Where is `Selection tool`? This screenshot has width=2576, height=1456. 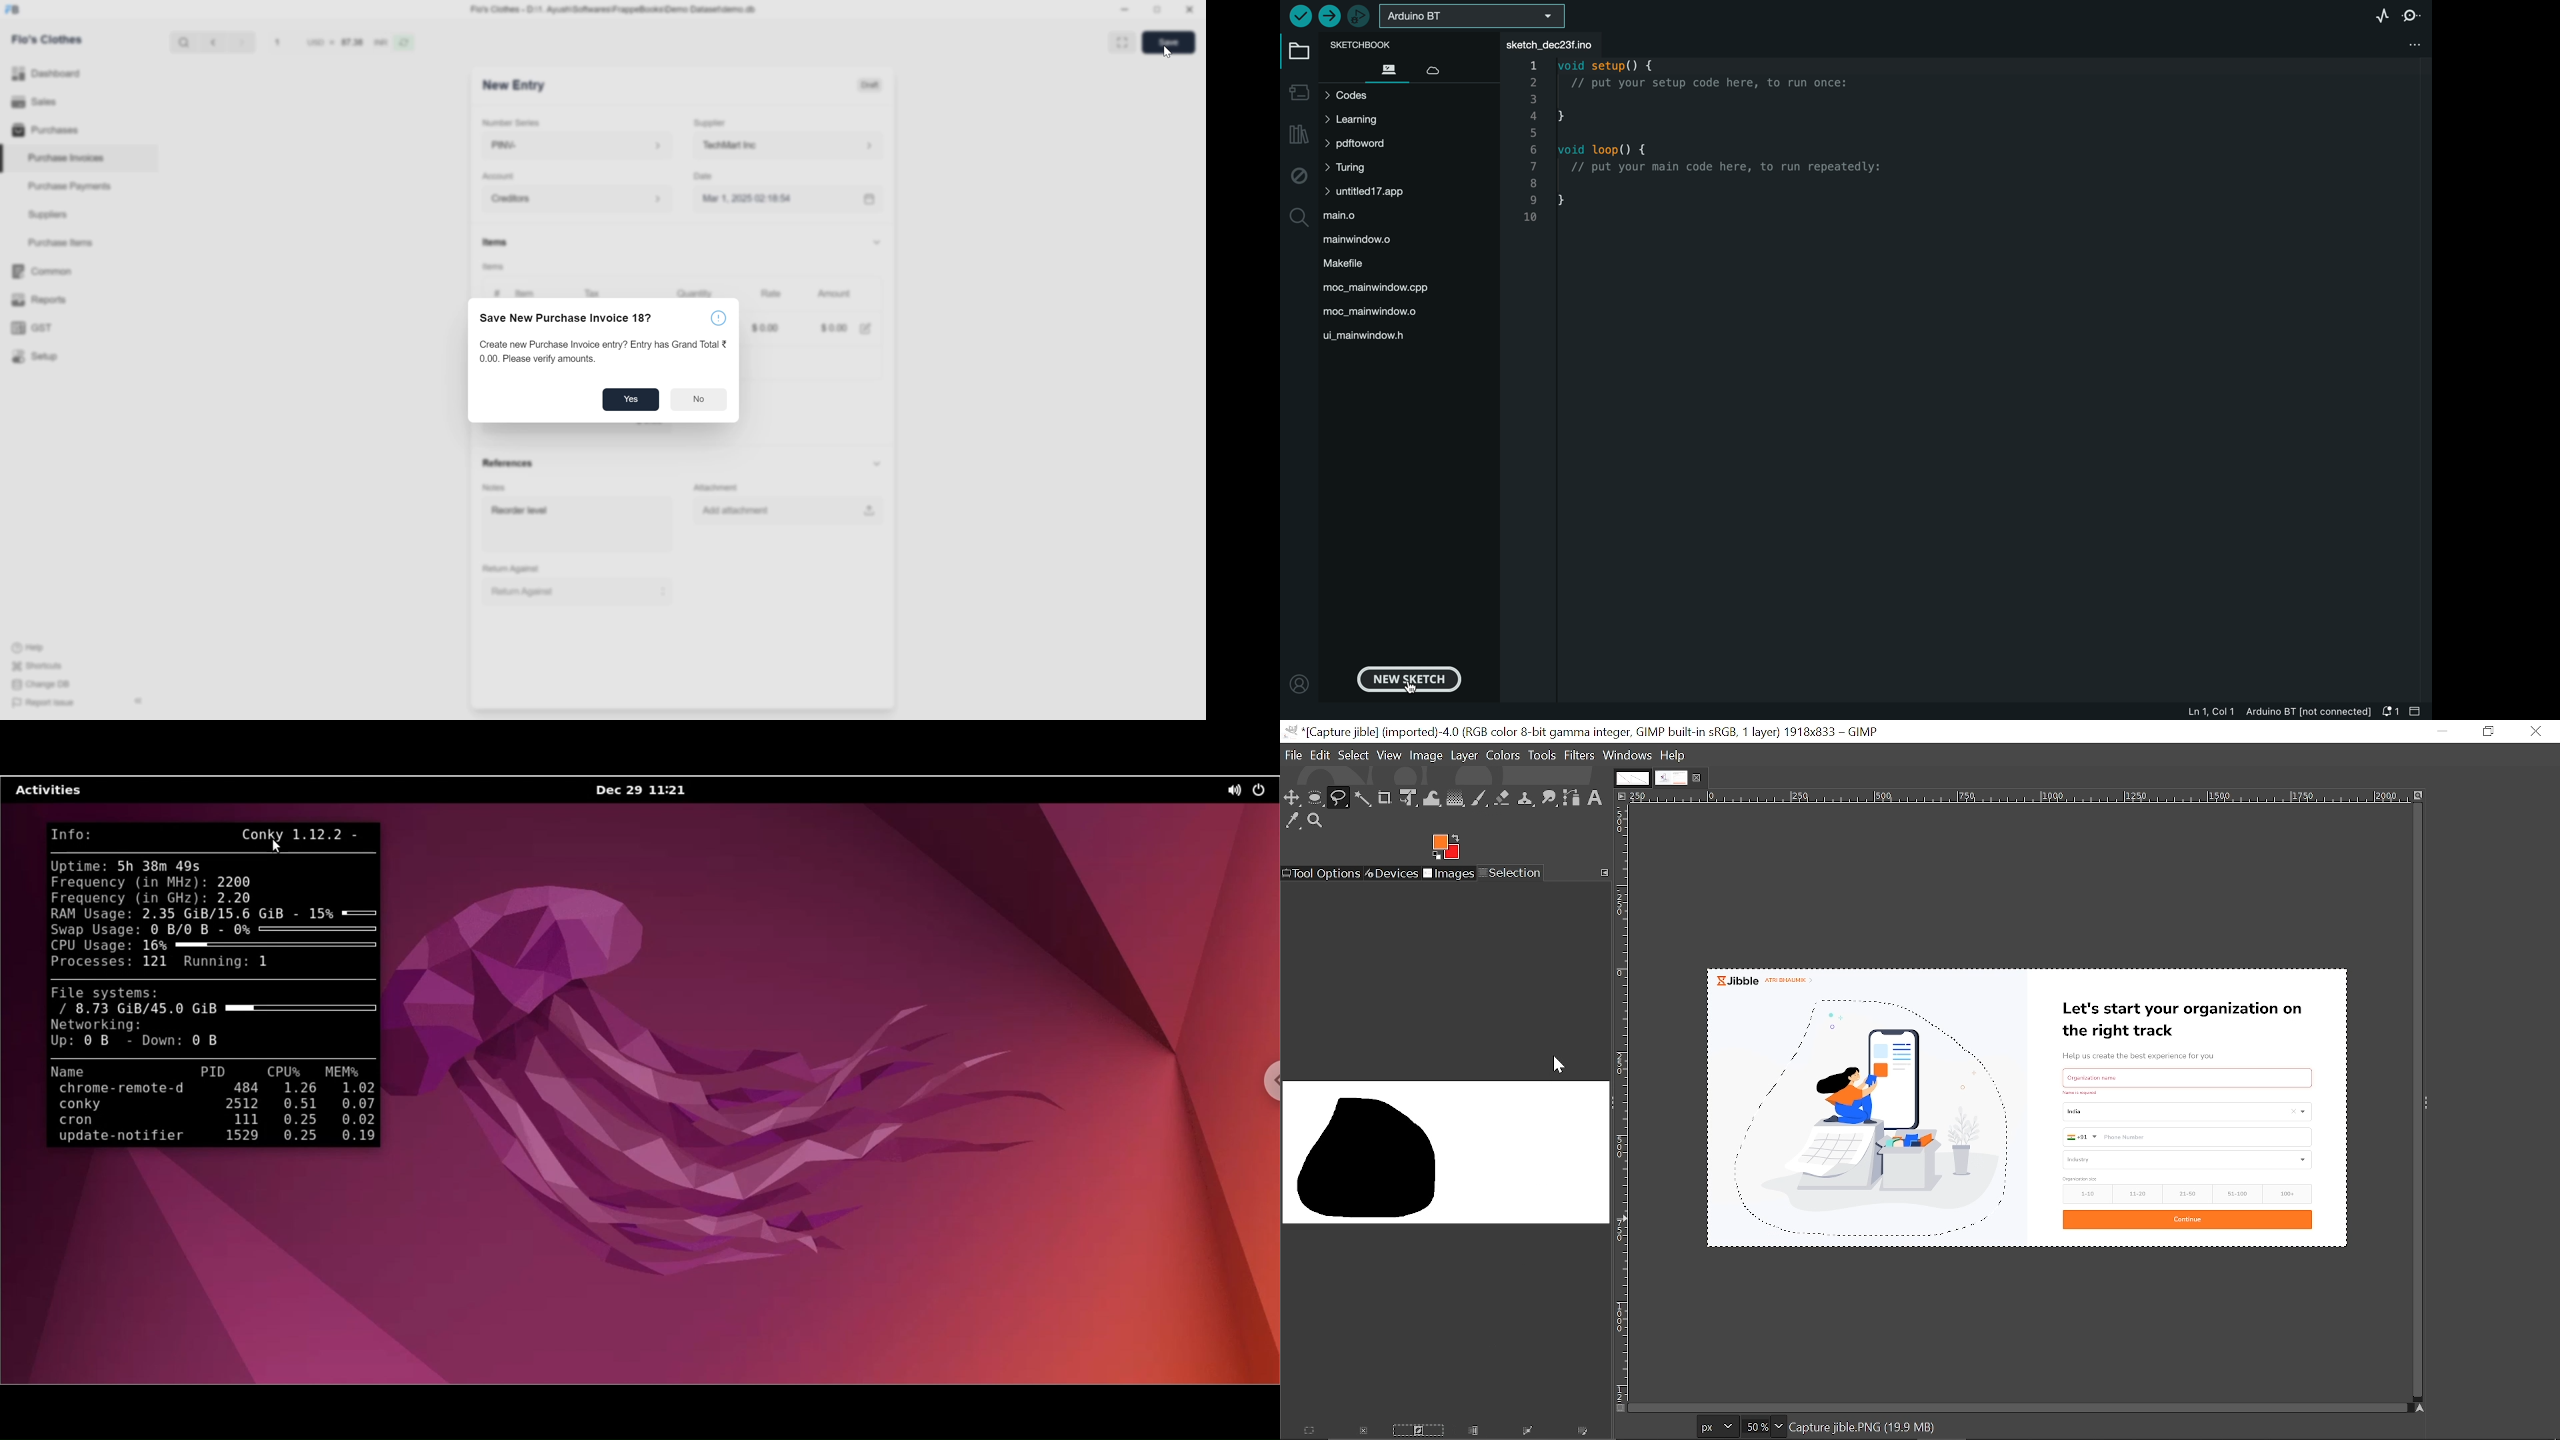
Selection tool is located at coordinates (1510, 874).